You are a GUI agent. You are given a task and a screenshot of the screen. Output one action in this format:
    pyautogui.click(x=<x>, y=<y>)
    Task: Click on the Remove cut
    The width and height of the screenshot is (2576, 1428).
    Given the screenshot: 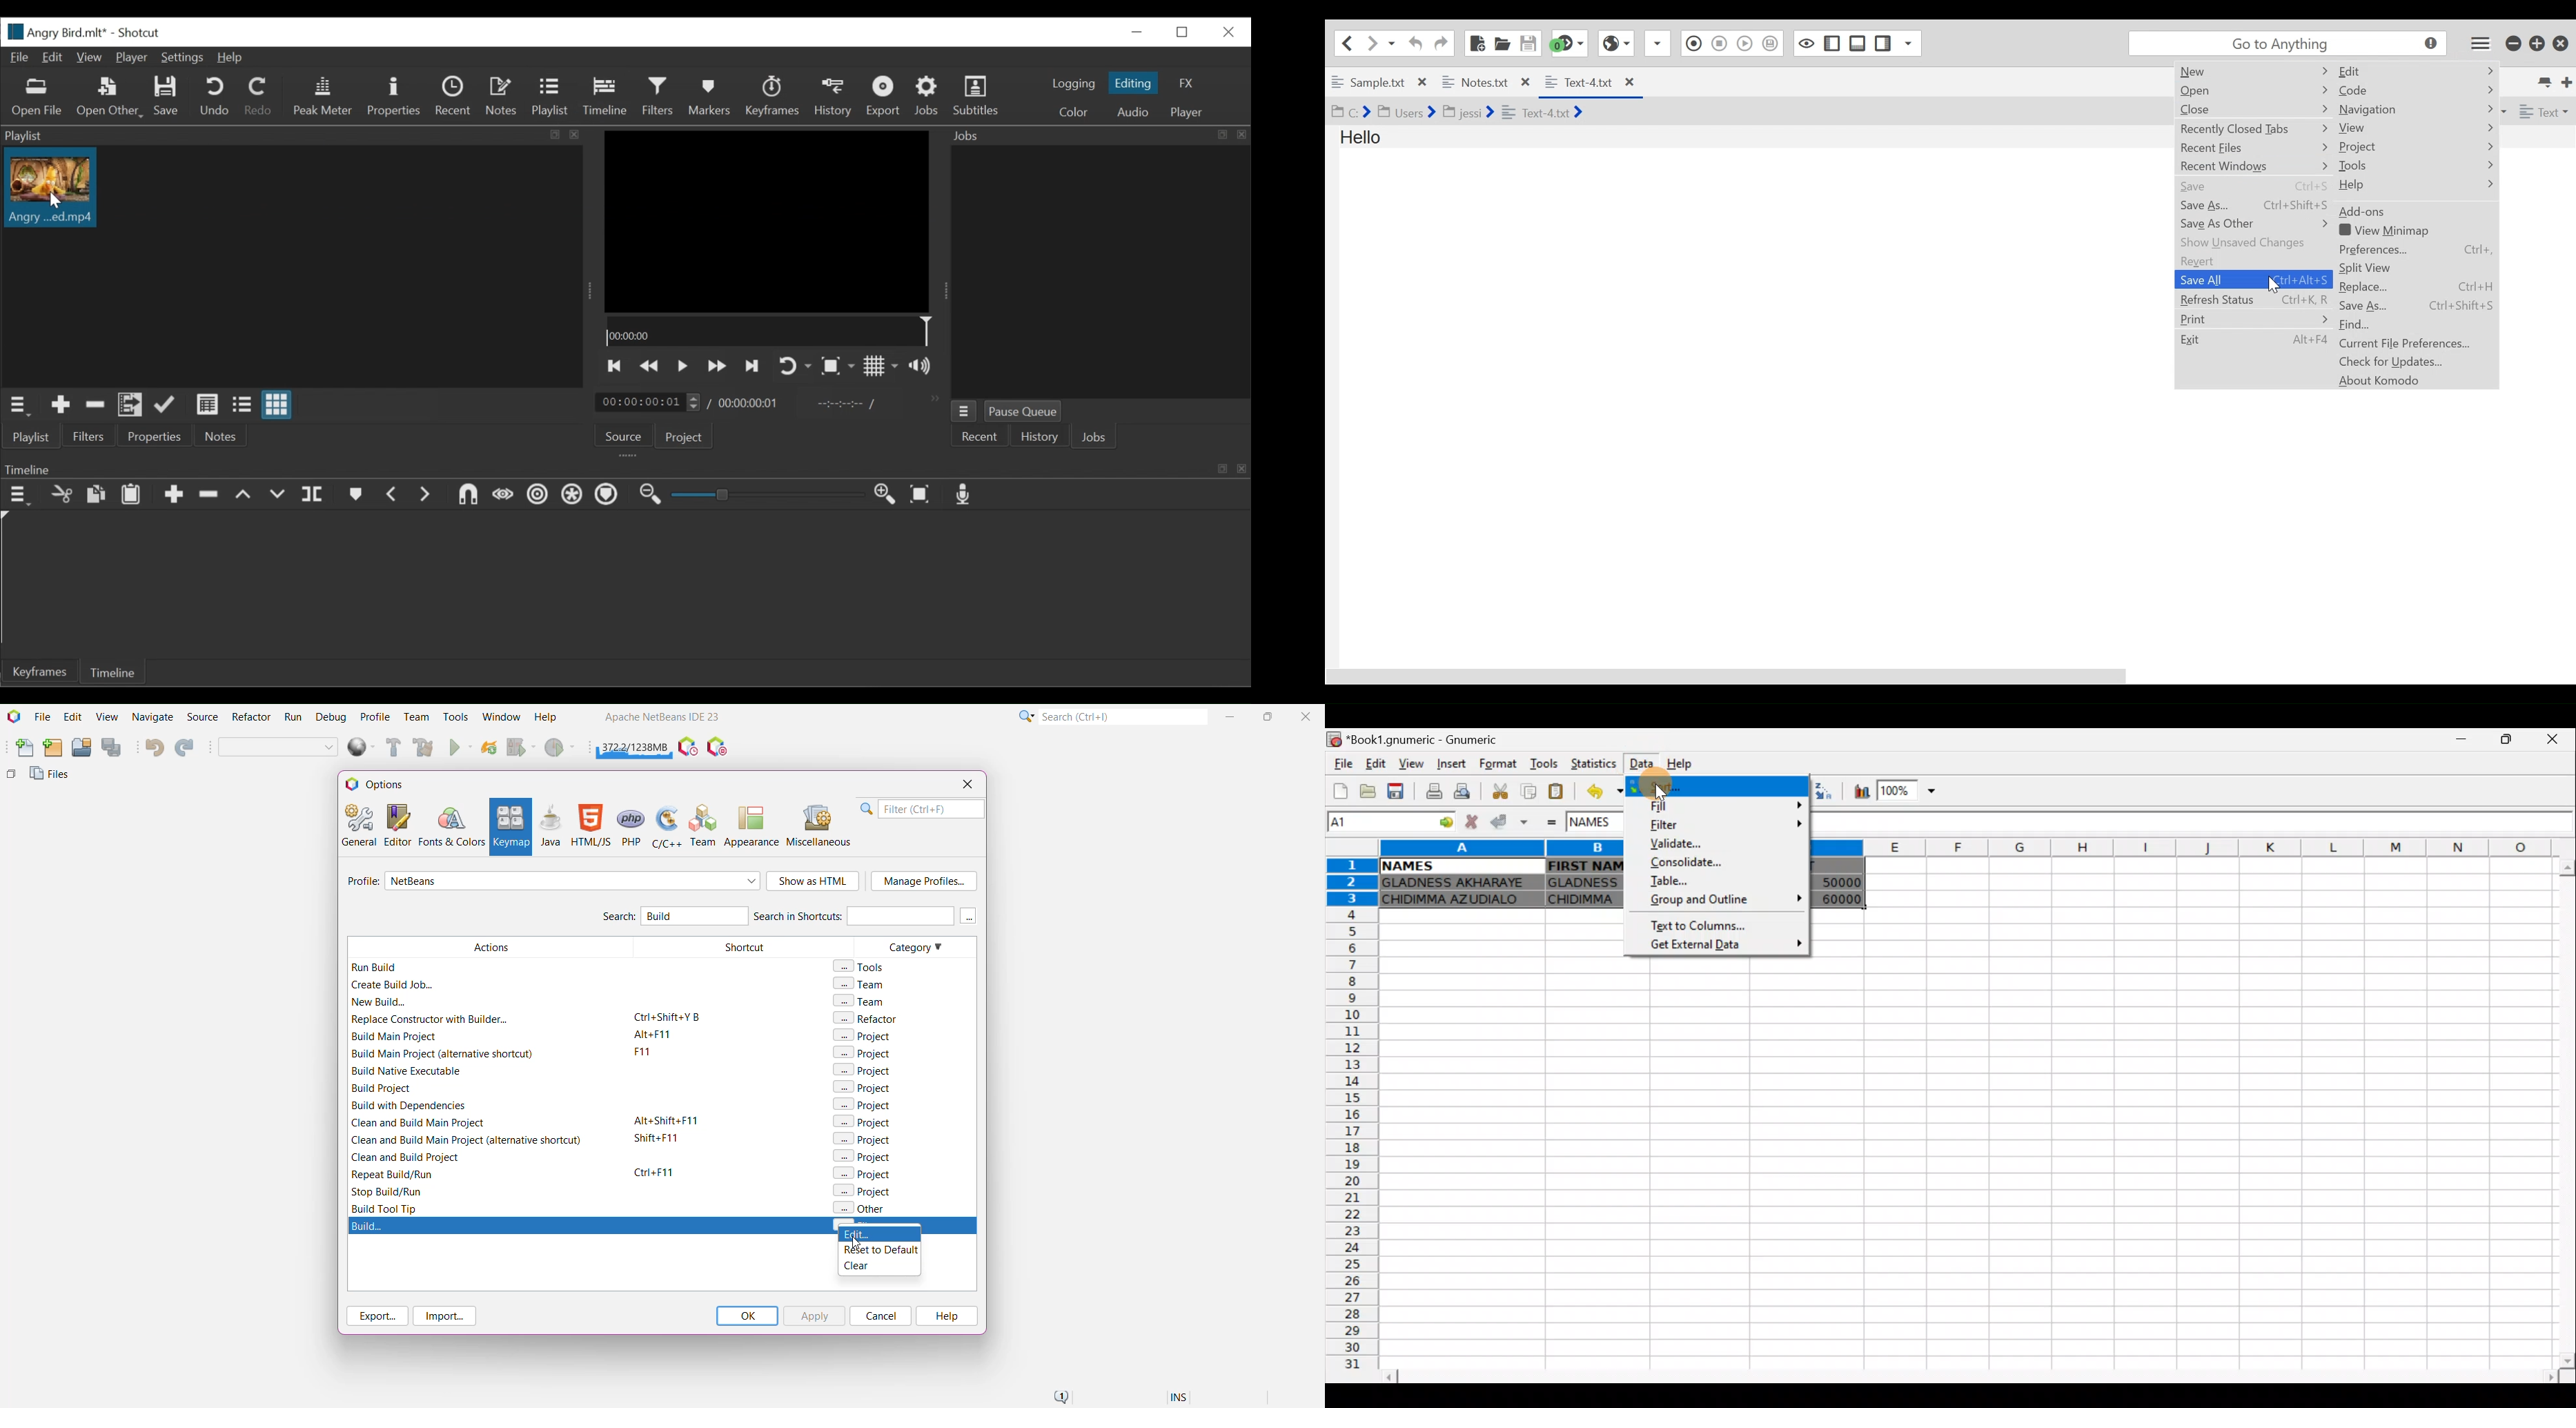 What is the action you would take?
    pyautogui.click(x=96, y=407)
    